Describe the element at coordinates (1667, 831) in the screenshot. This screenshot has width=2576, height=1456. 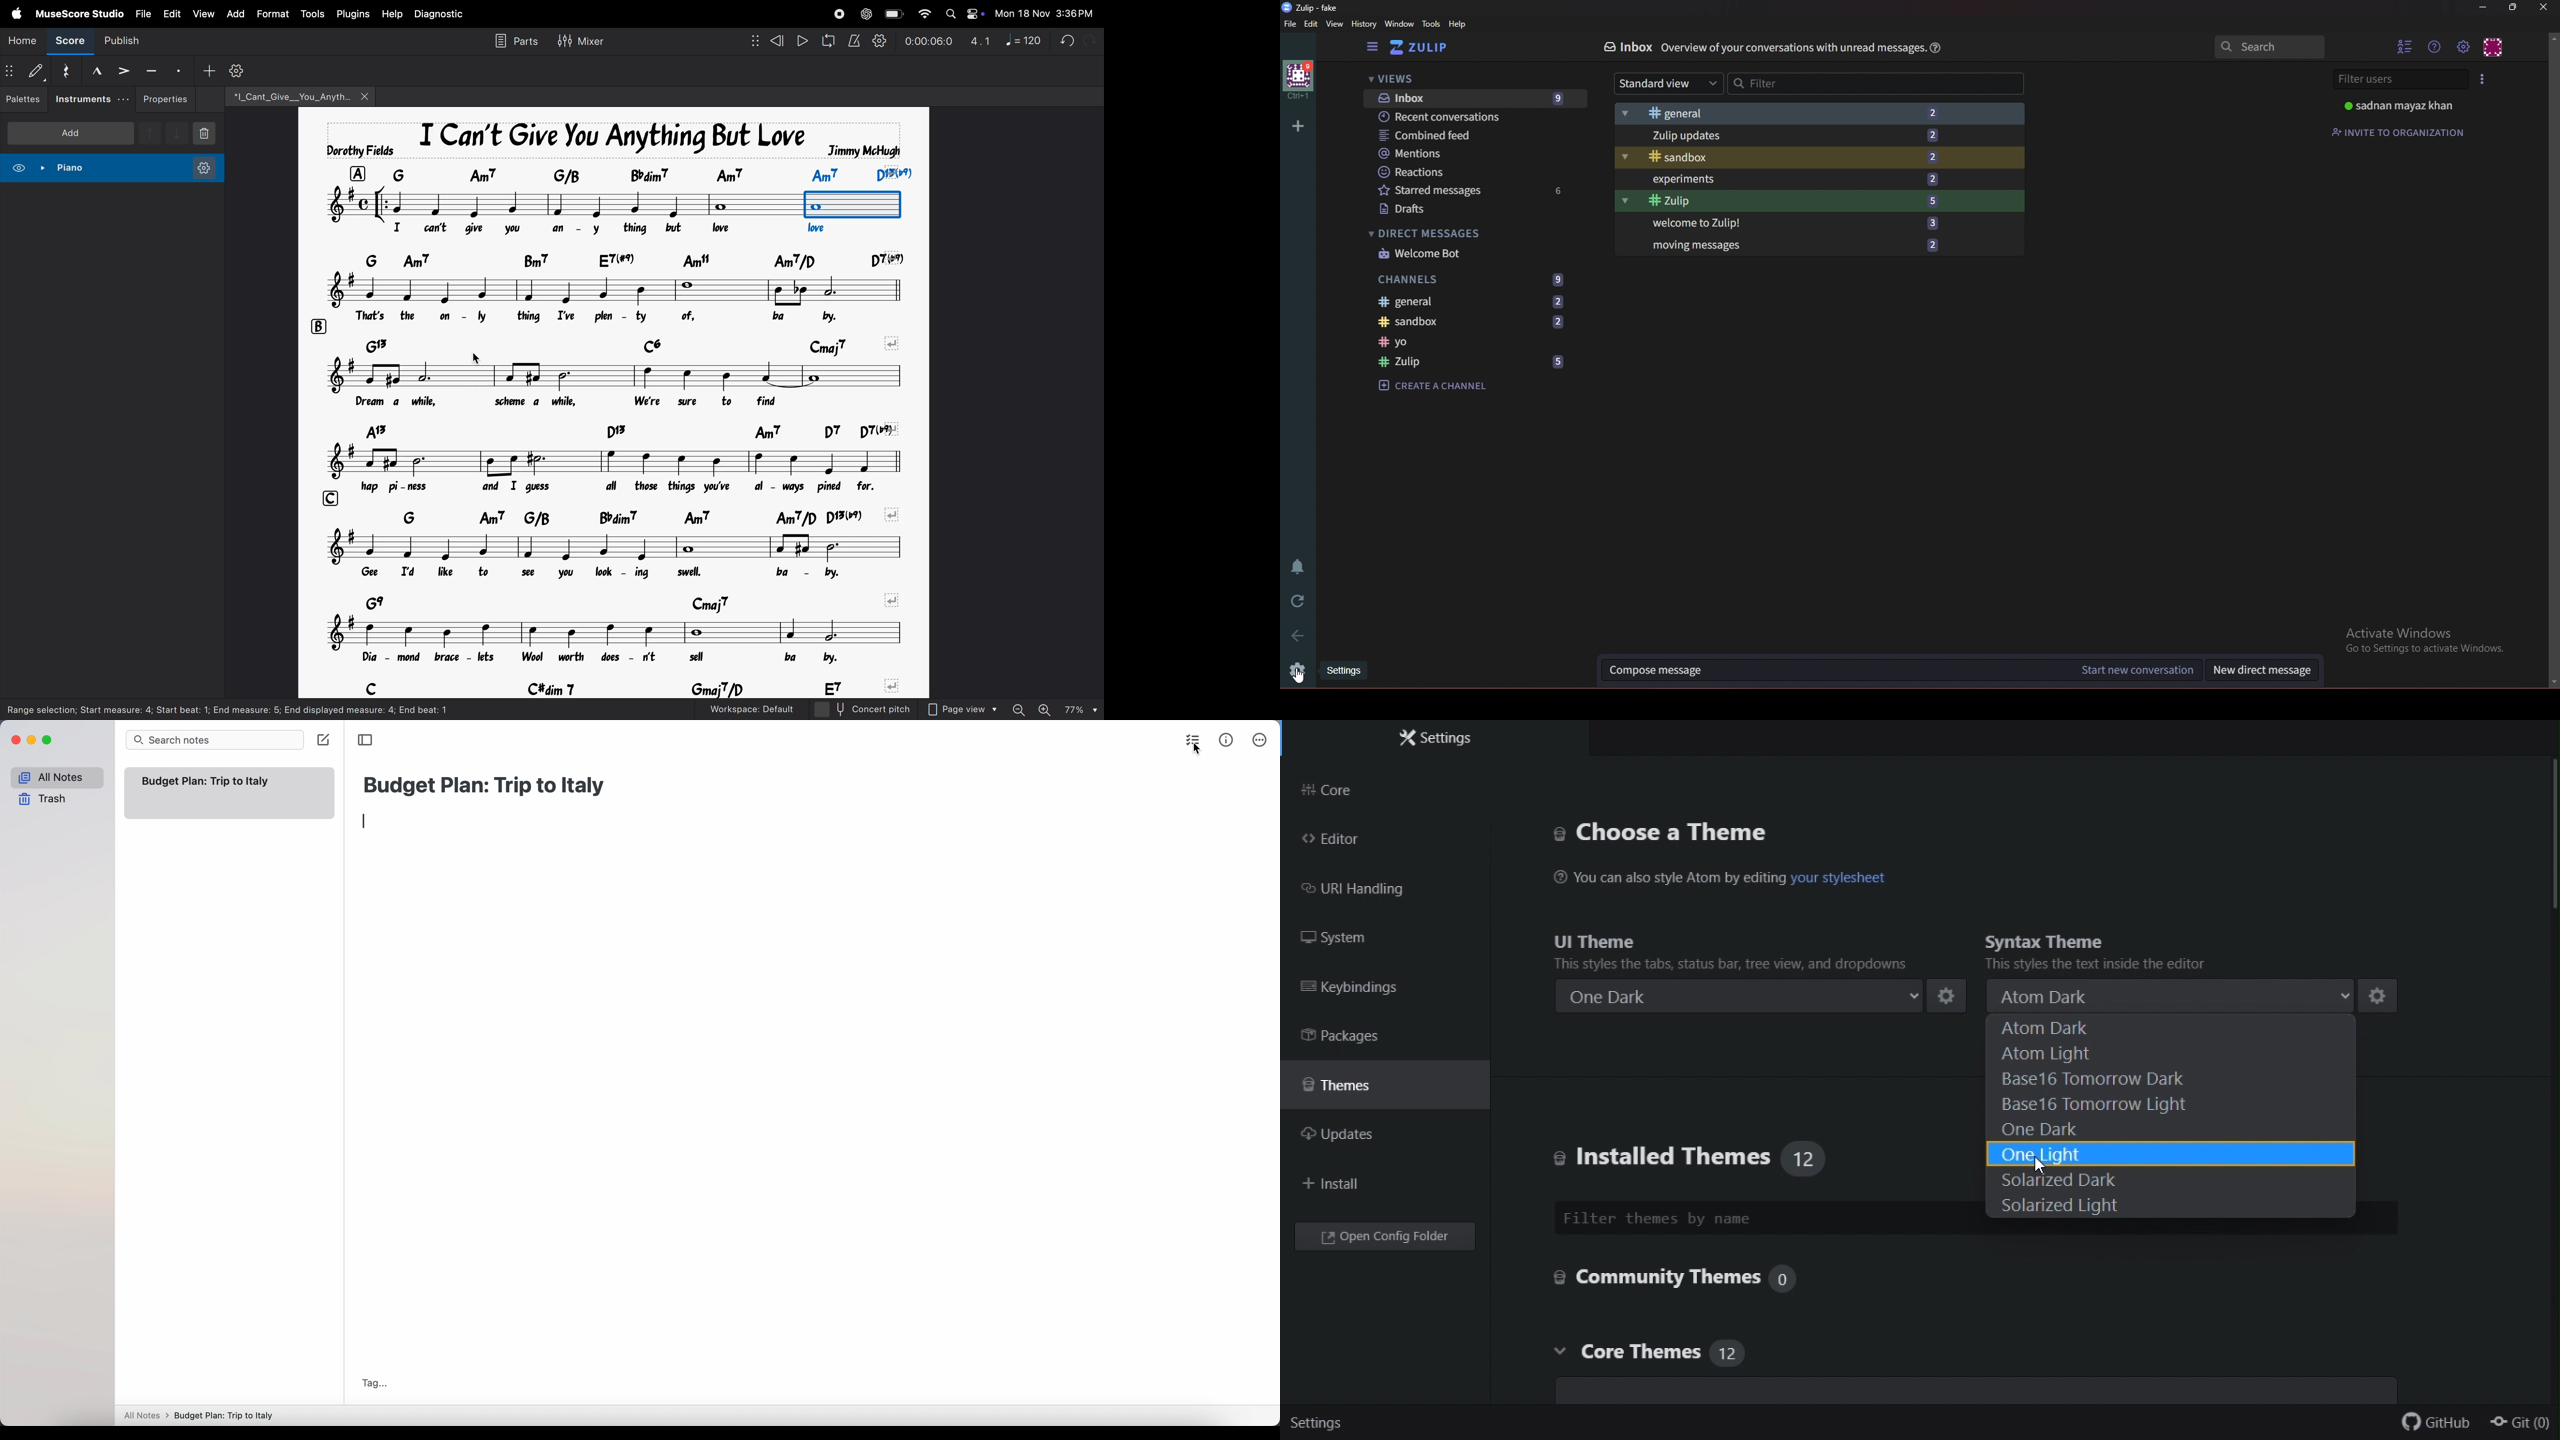
I see `Choose a thing` at that location.